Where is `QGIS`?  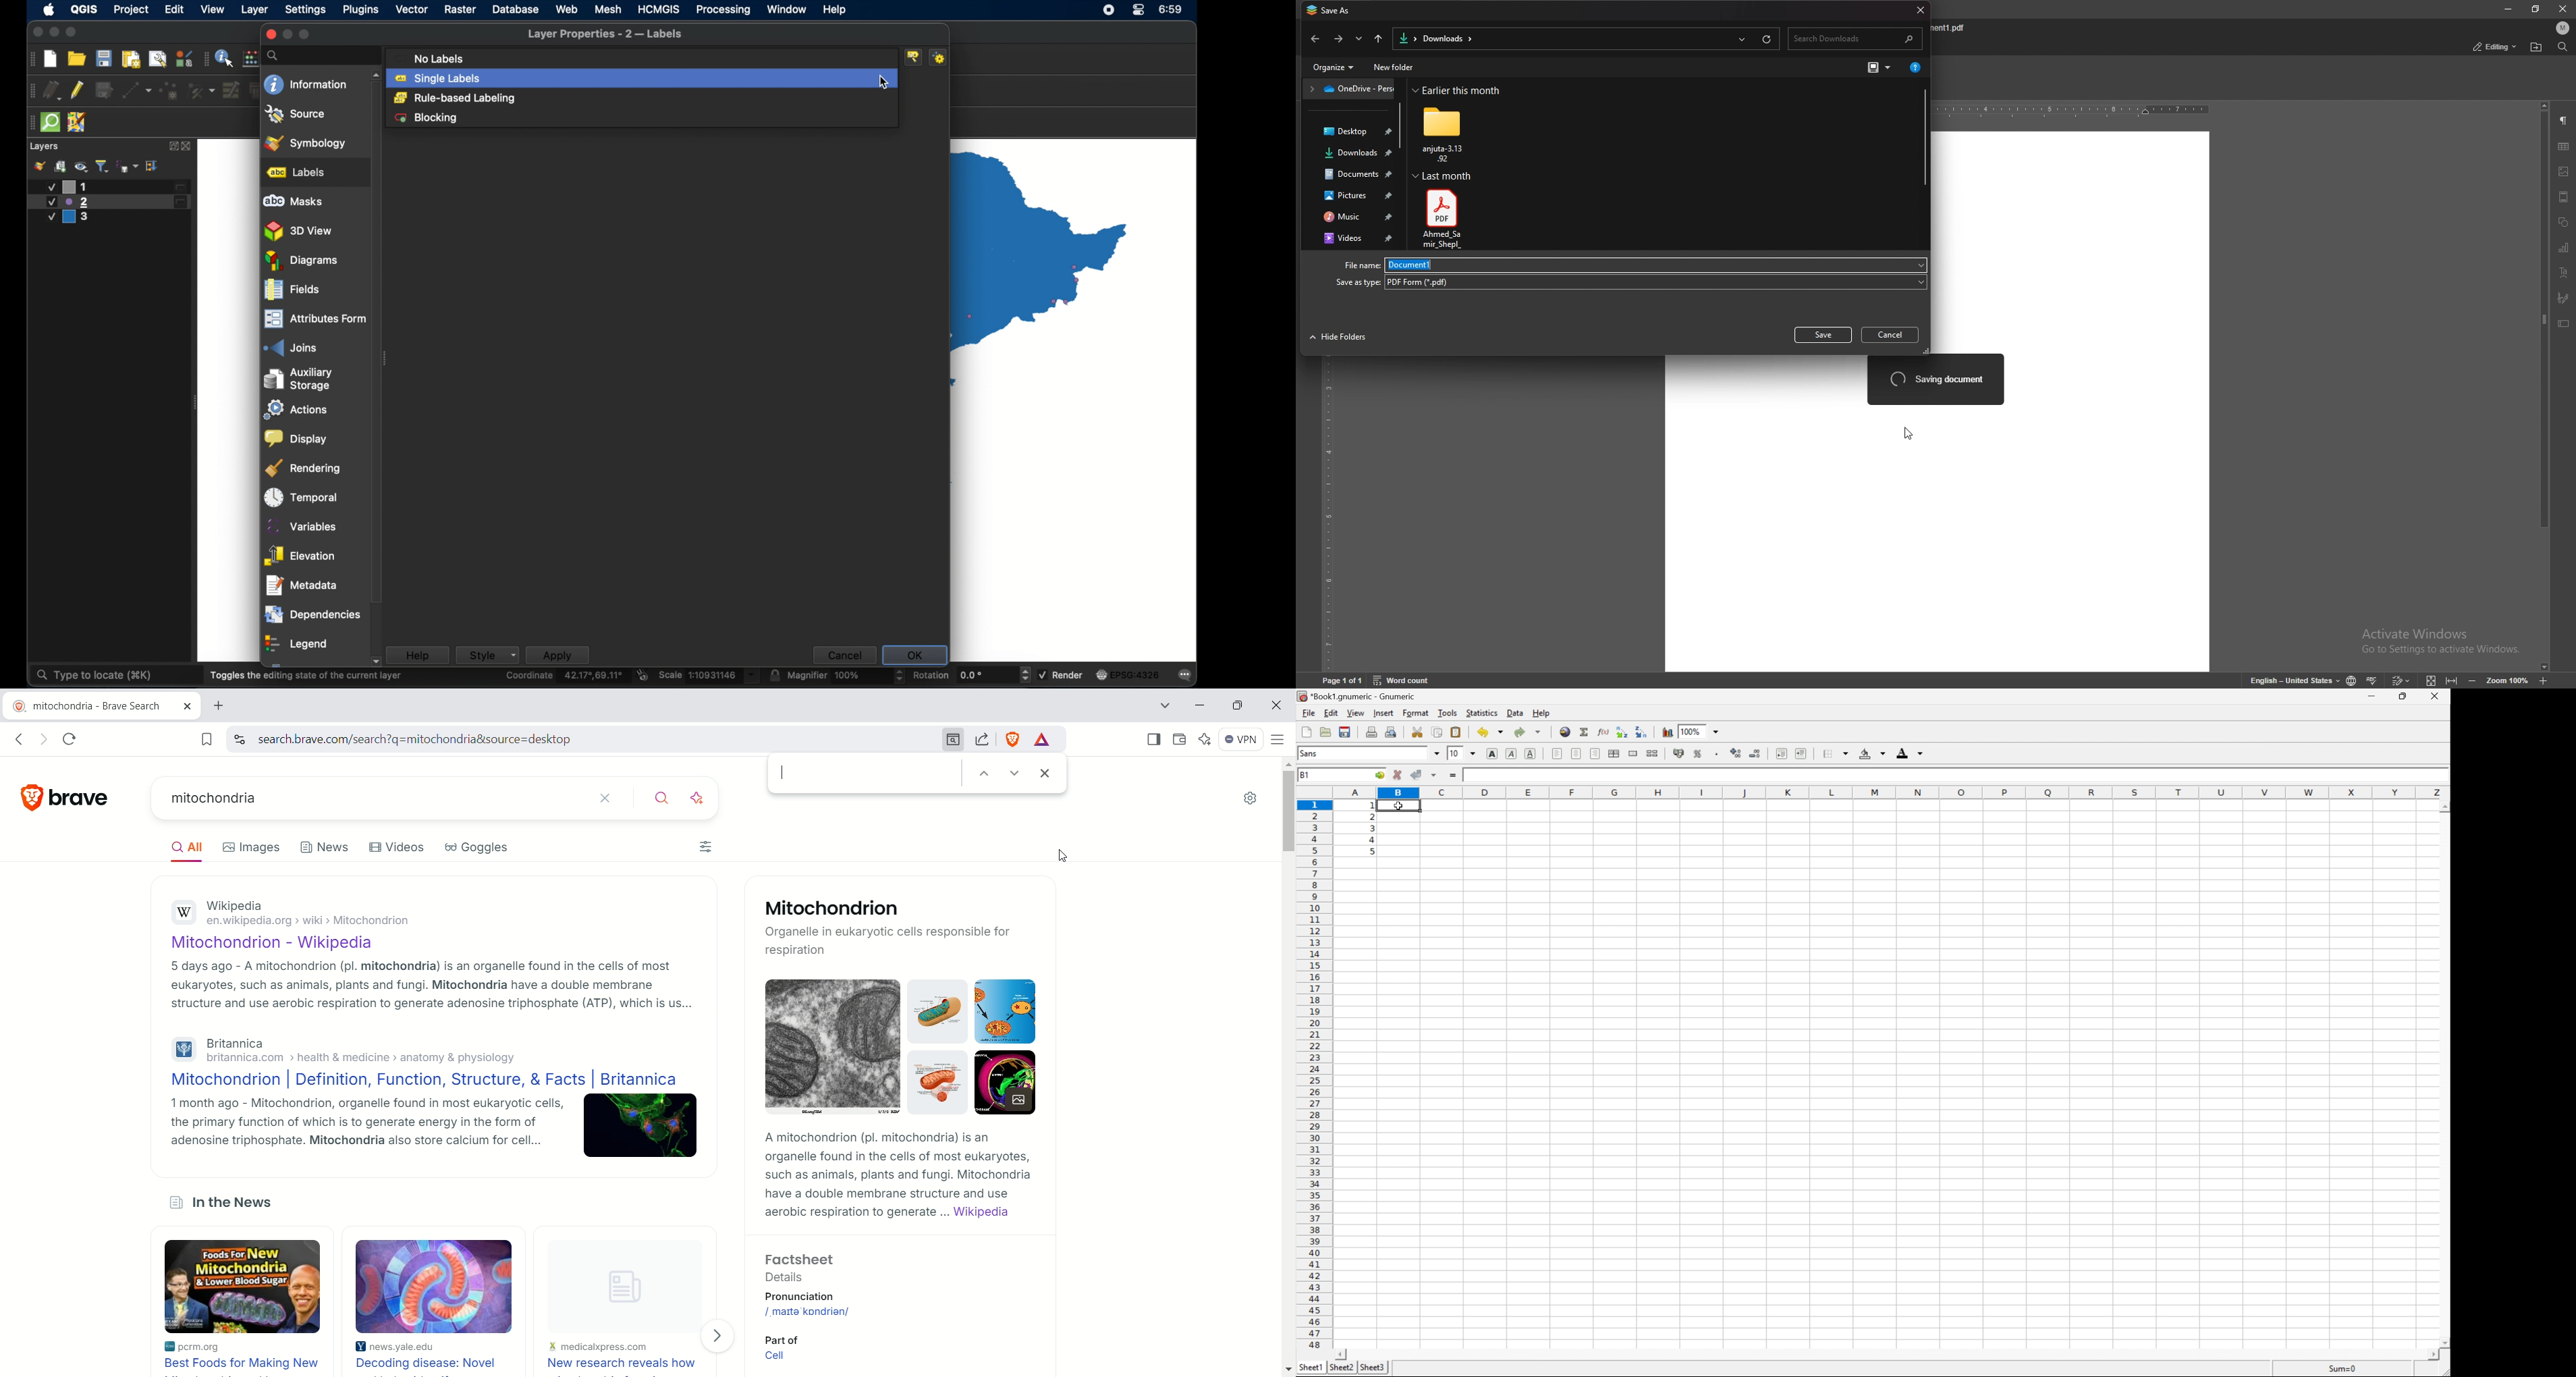 QGIS is located at coordinates (85, 9).